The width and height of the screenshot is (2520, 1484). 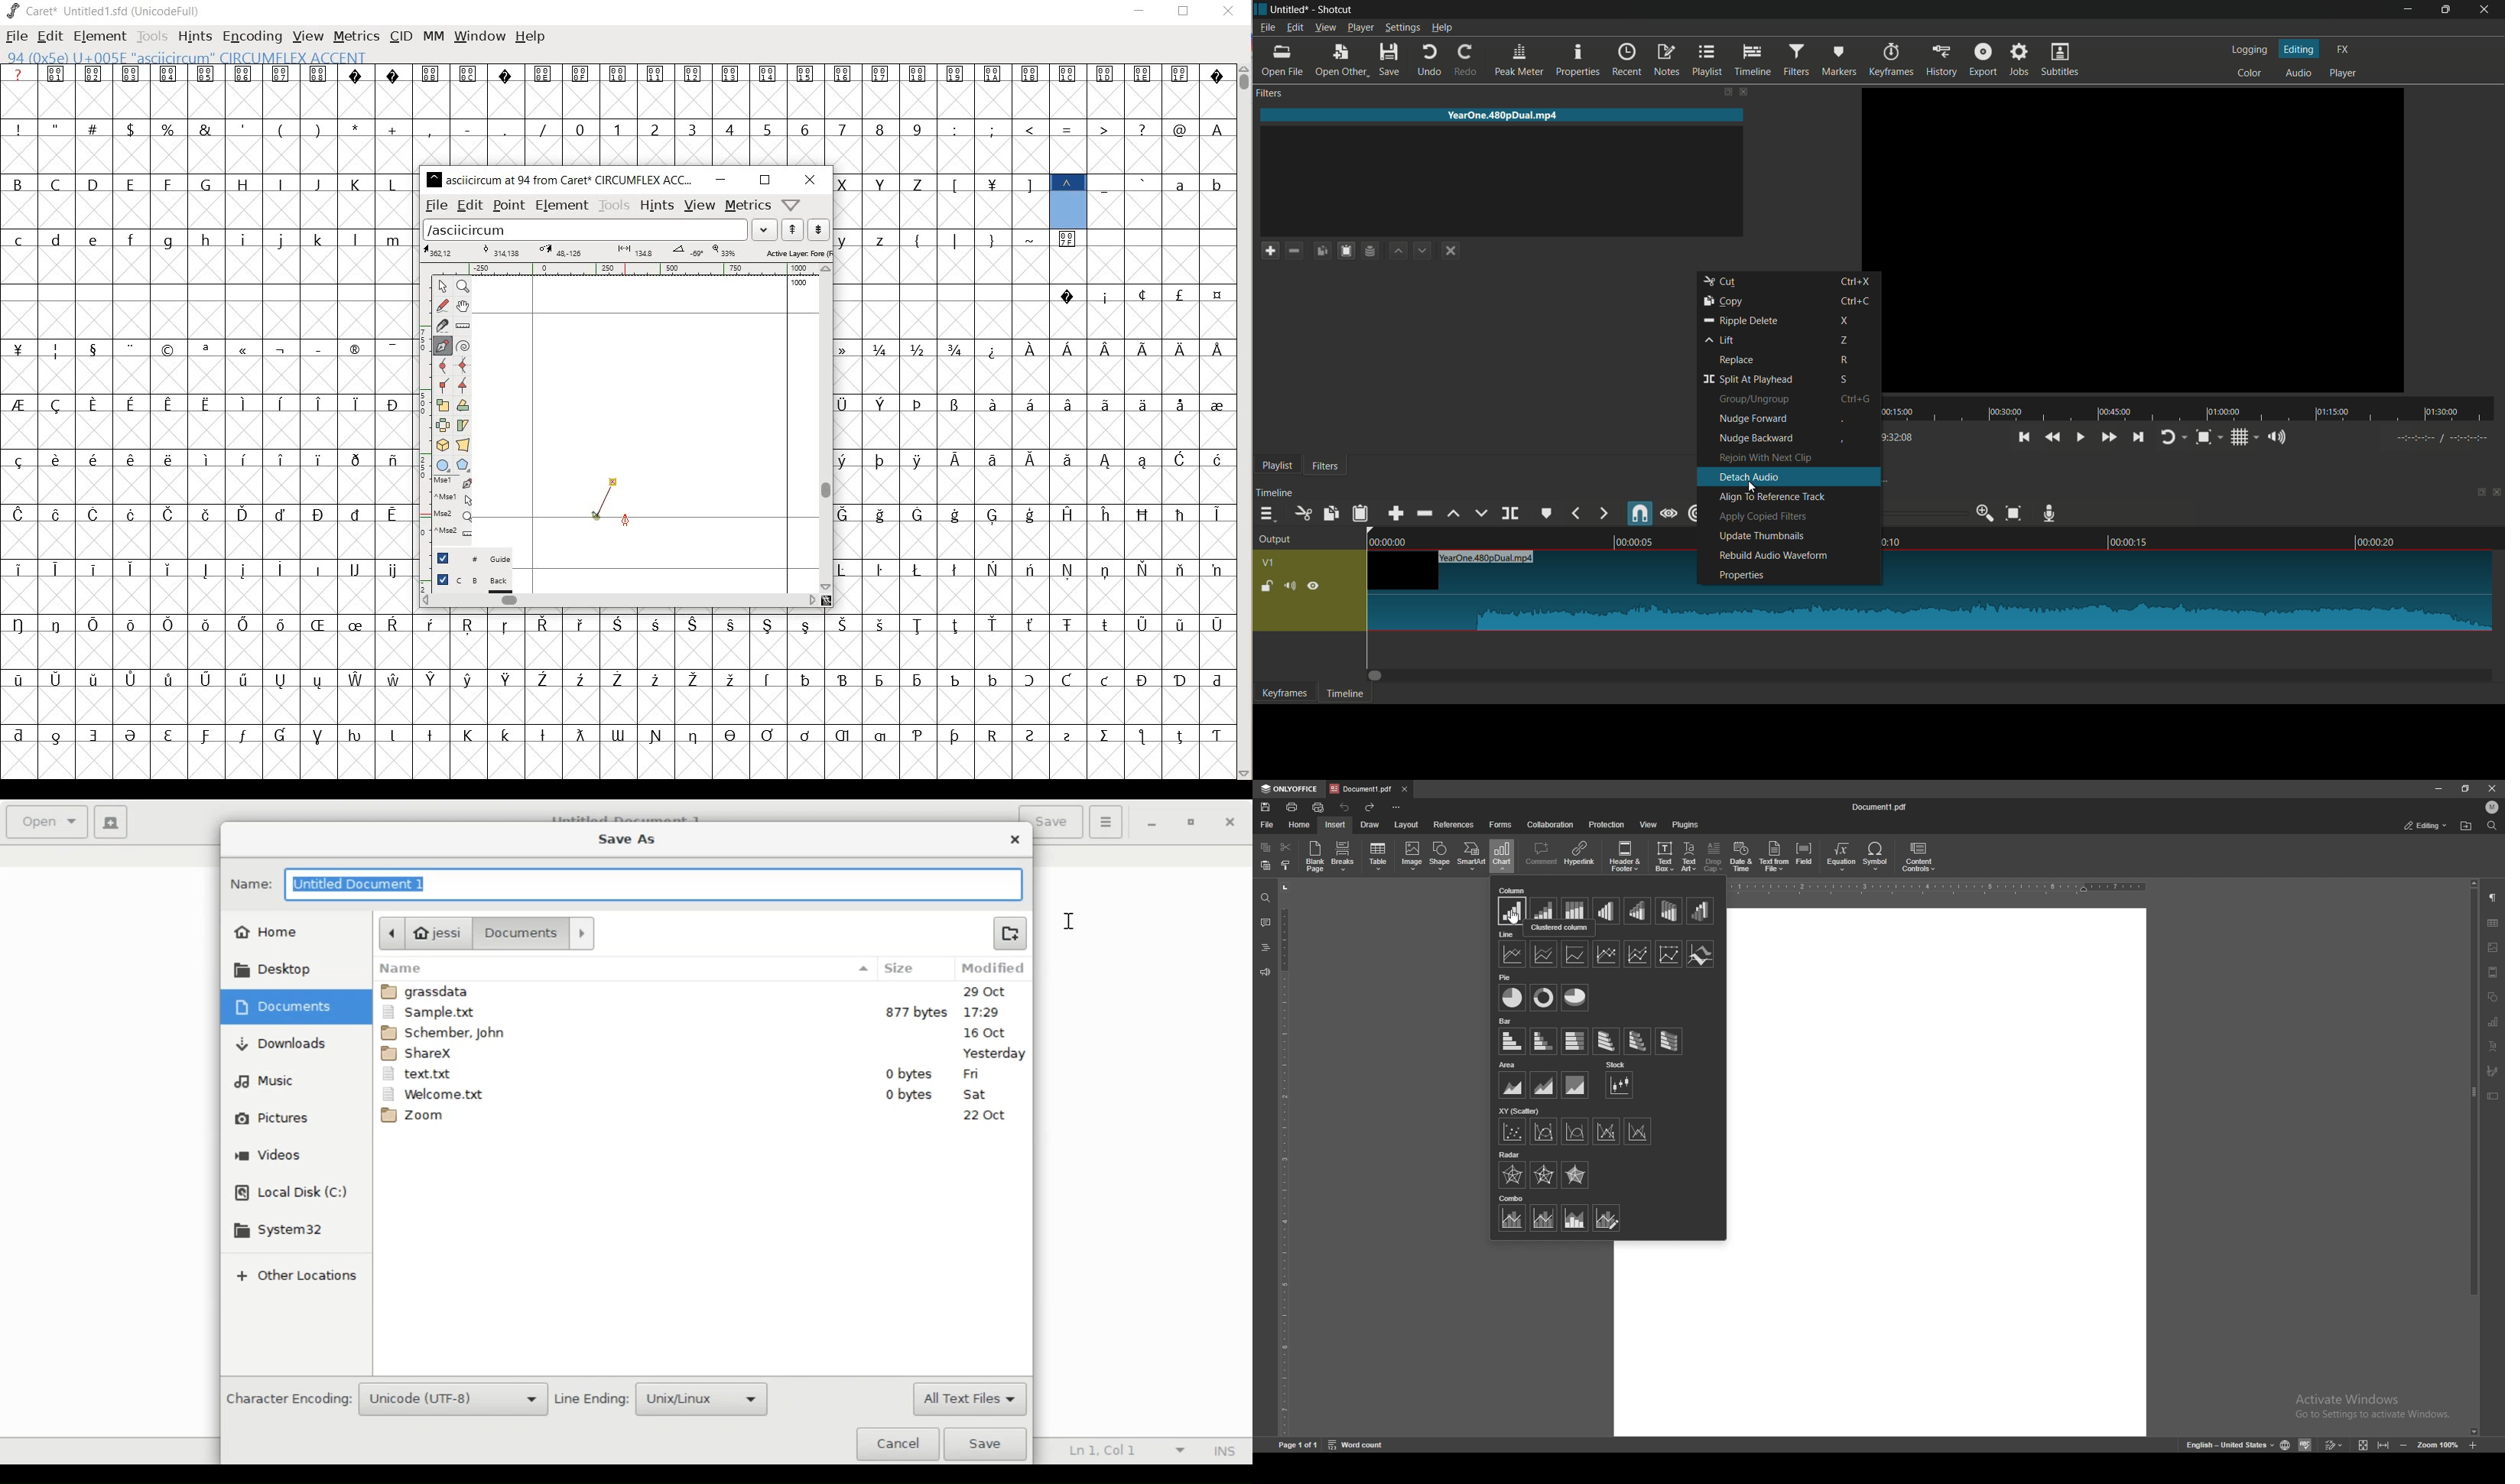 I want to click on split at playhead, so click(x=1746, y=382).